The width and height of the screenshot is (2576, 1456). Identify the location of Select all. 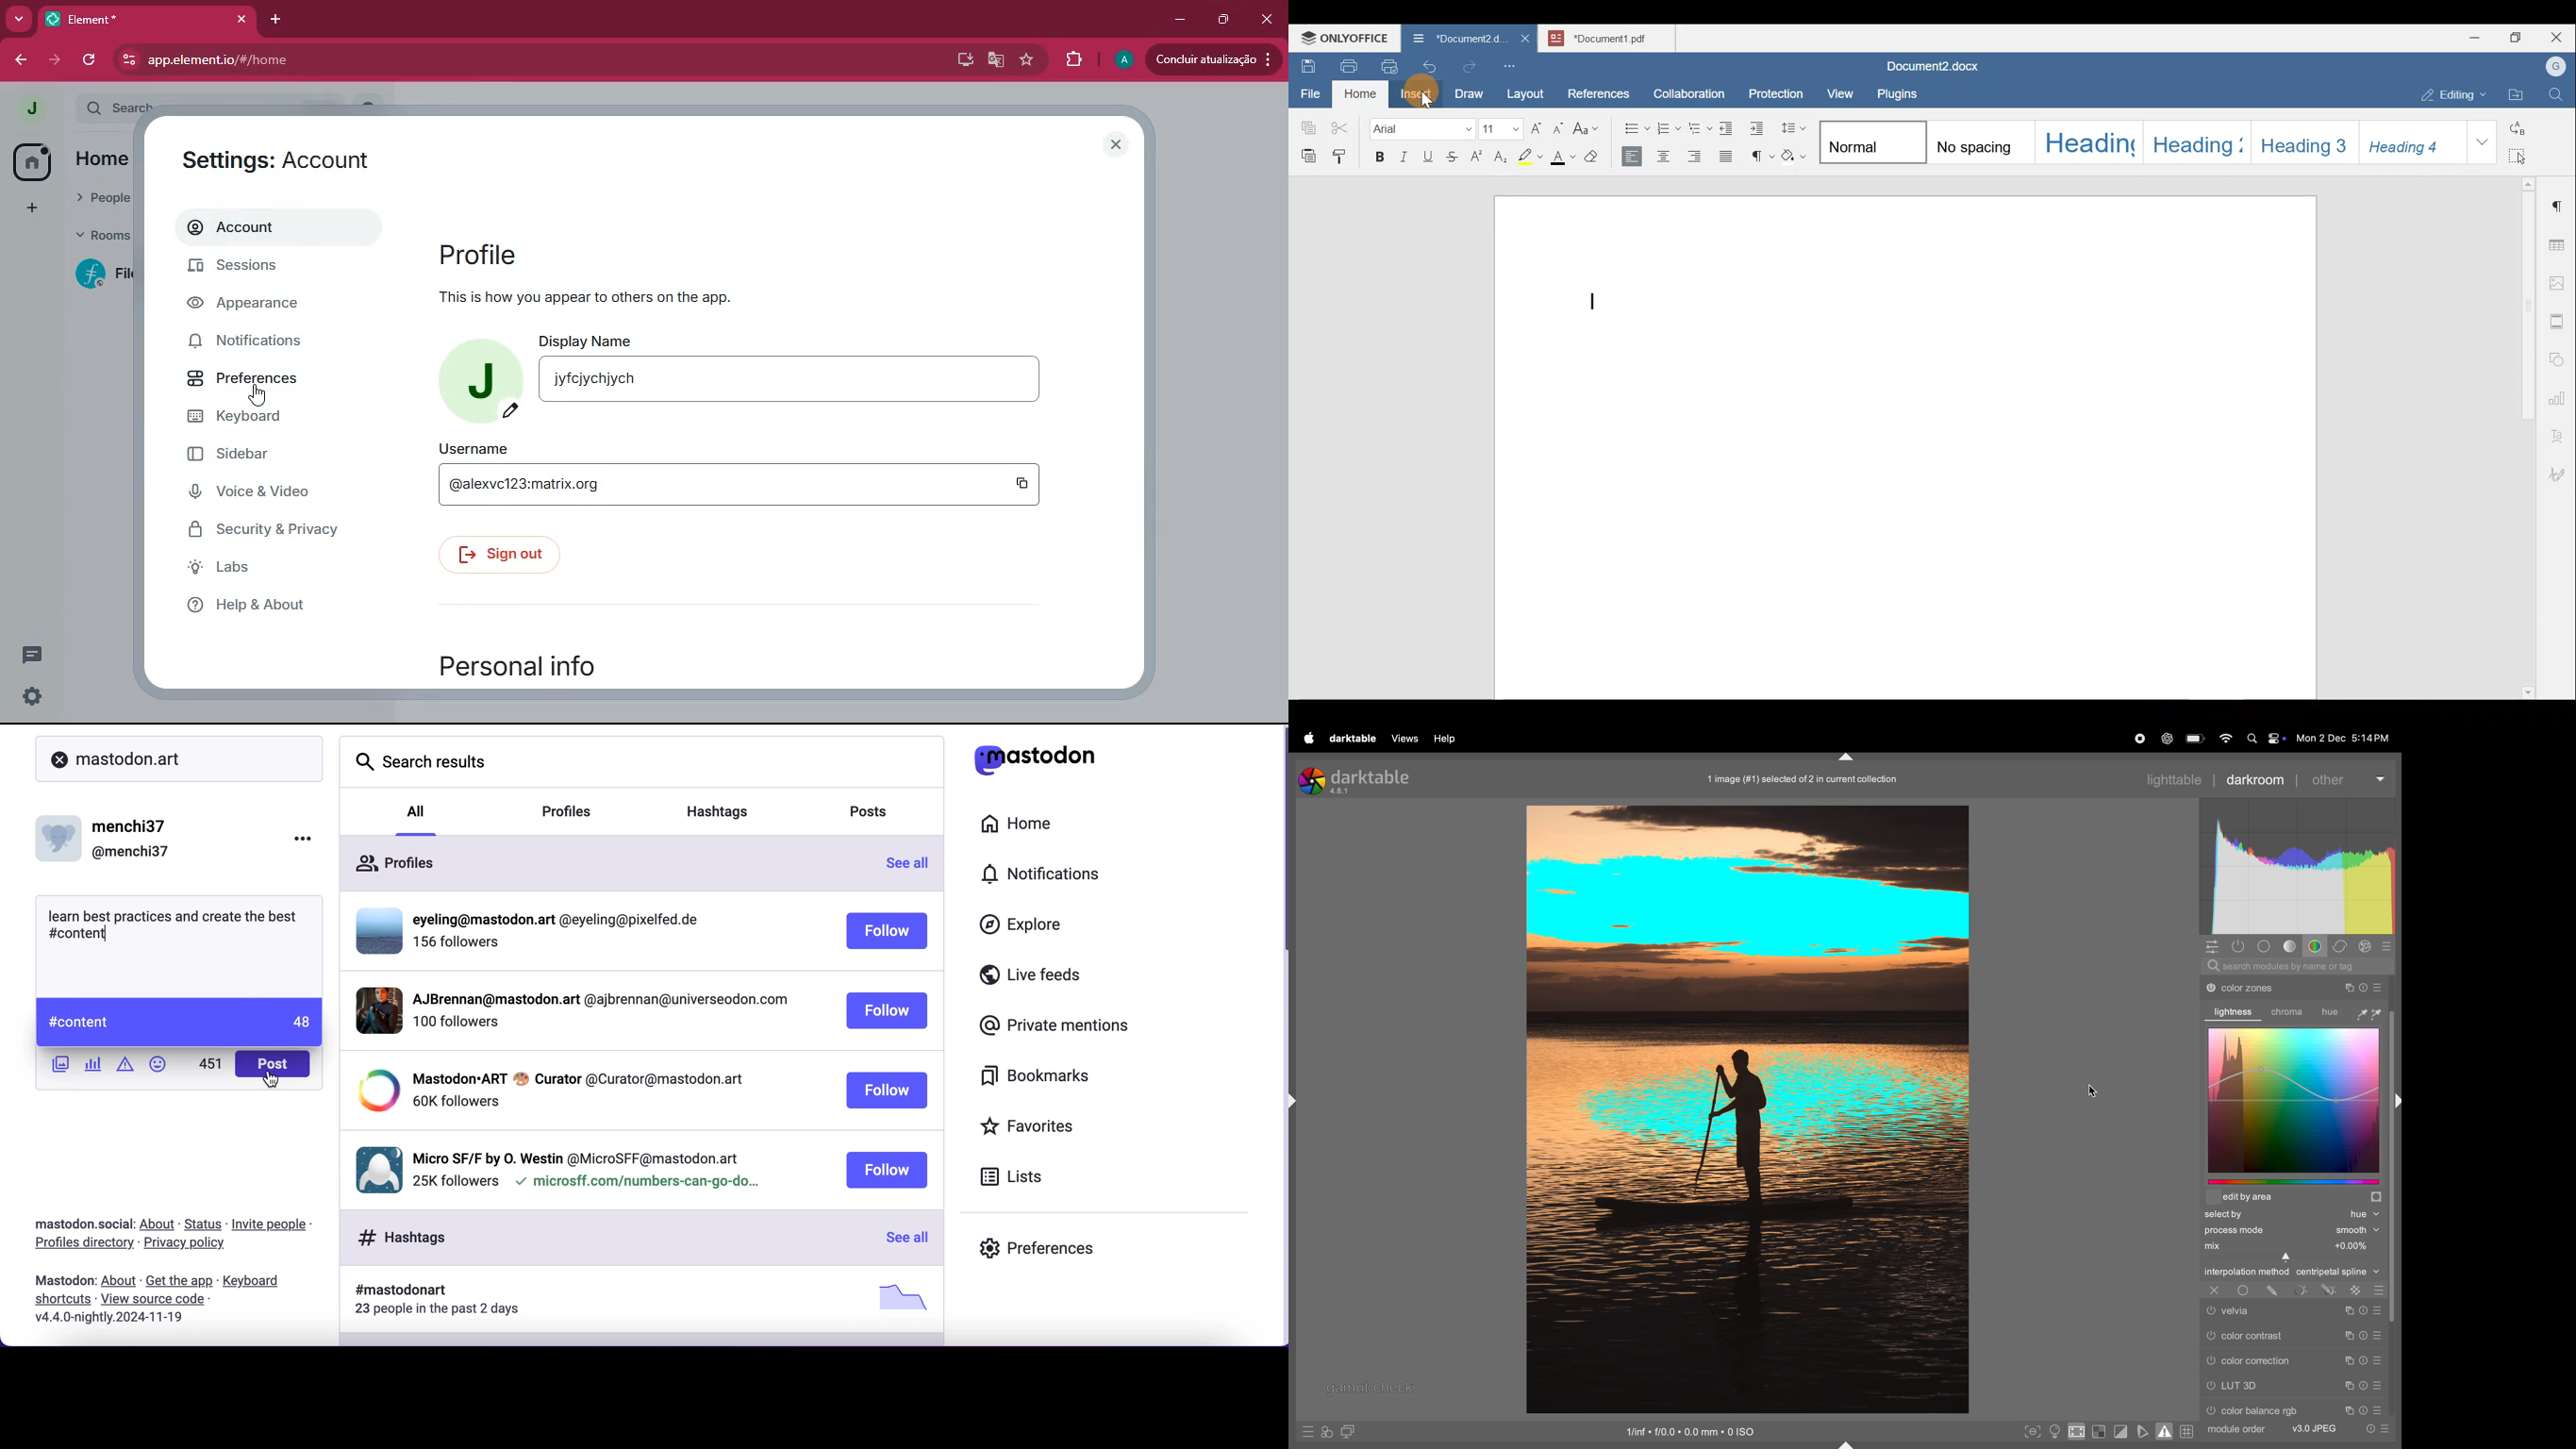
(2524, 153).